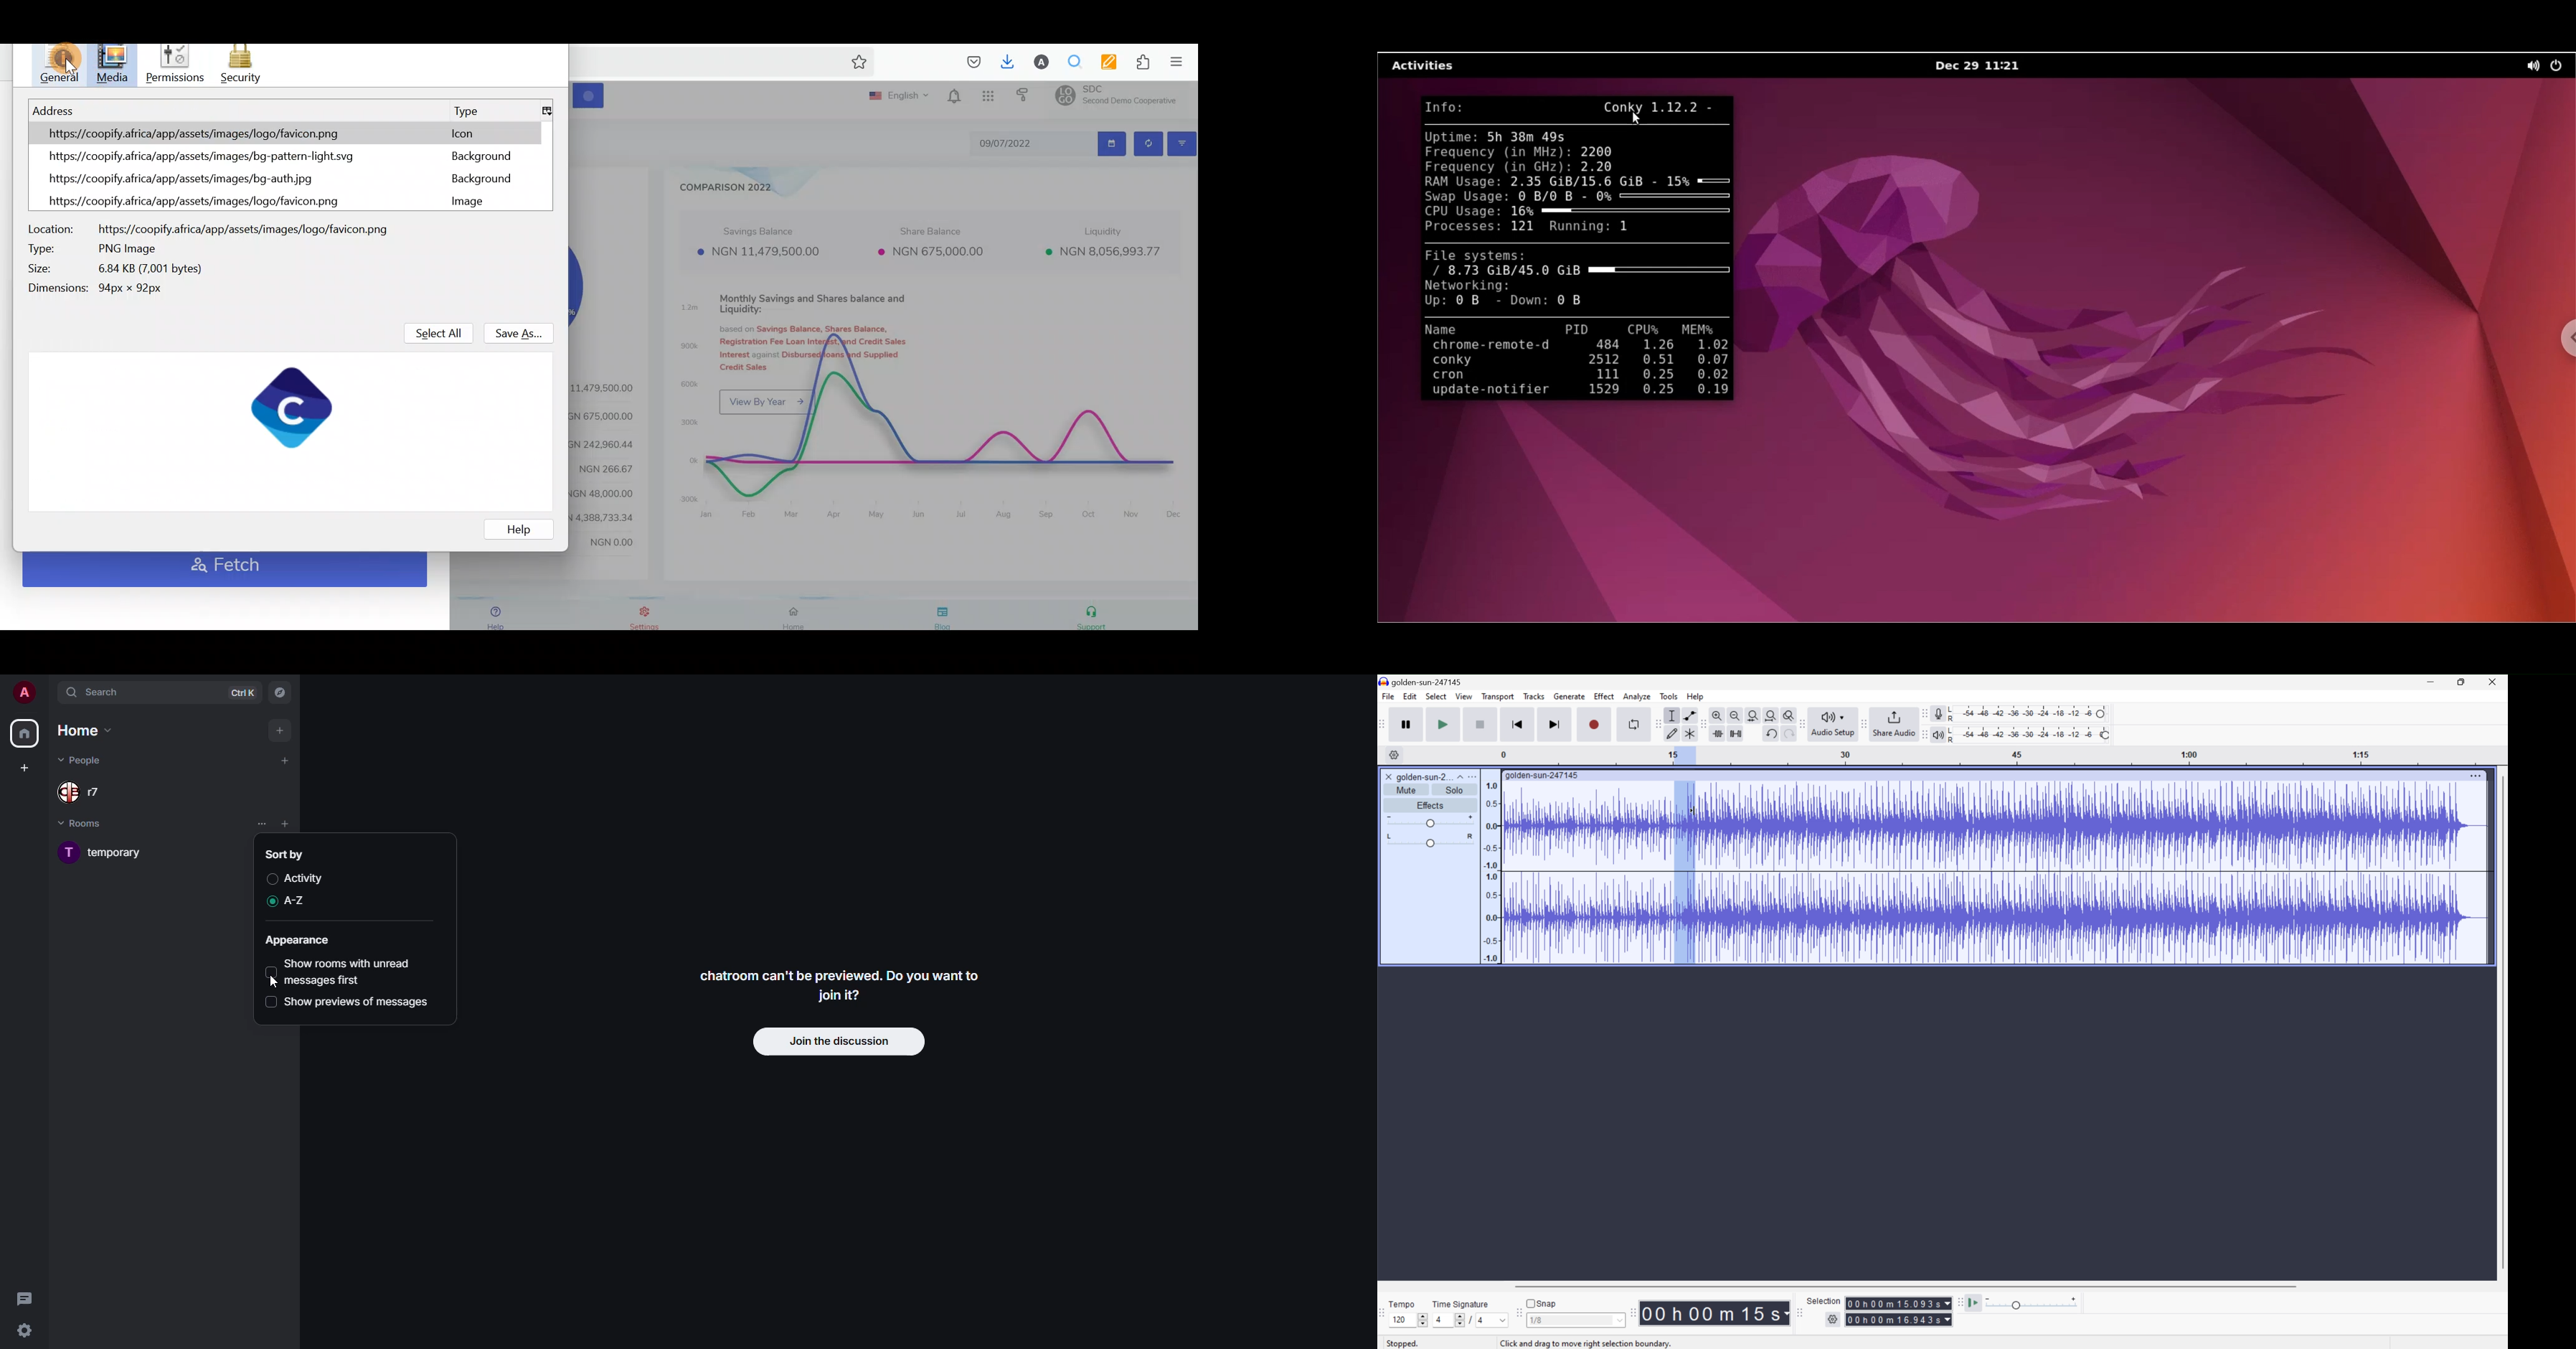 This screenshot has height=1372, width=2576. I want to click on list options, so click(263, 823).